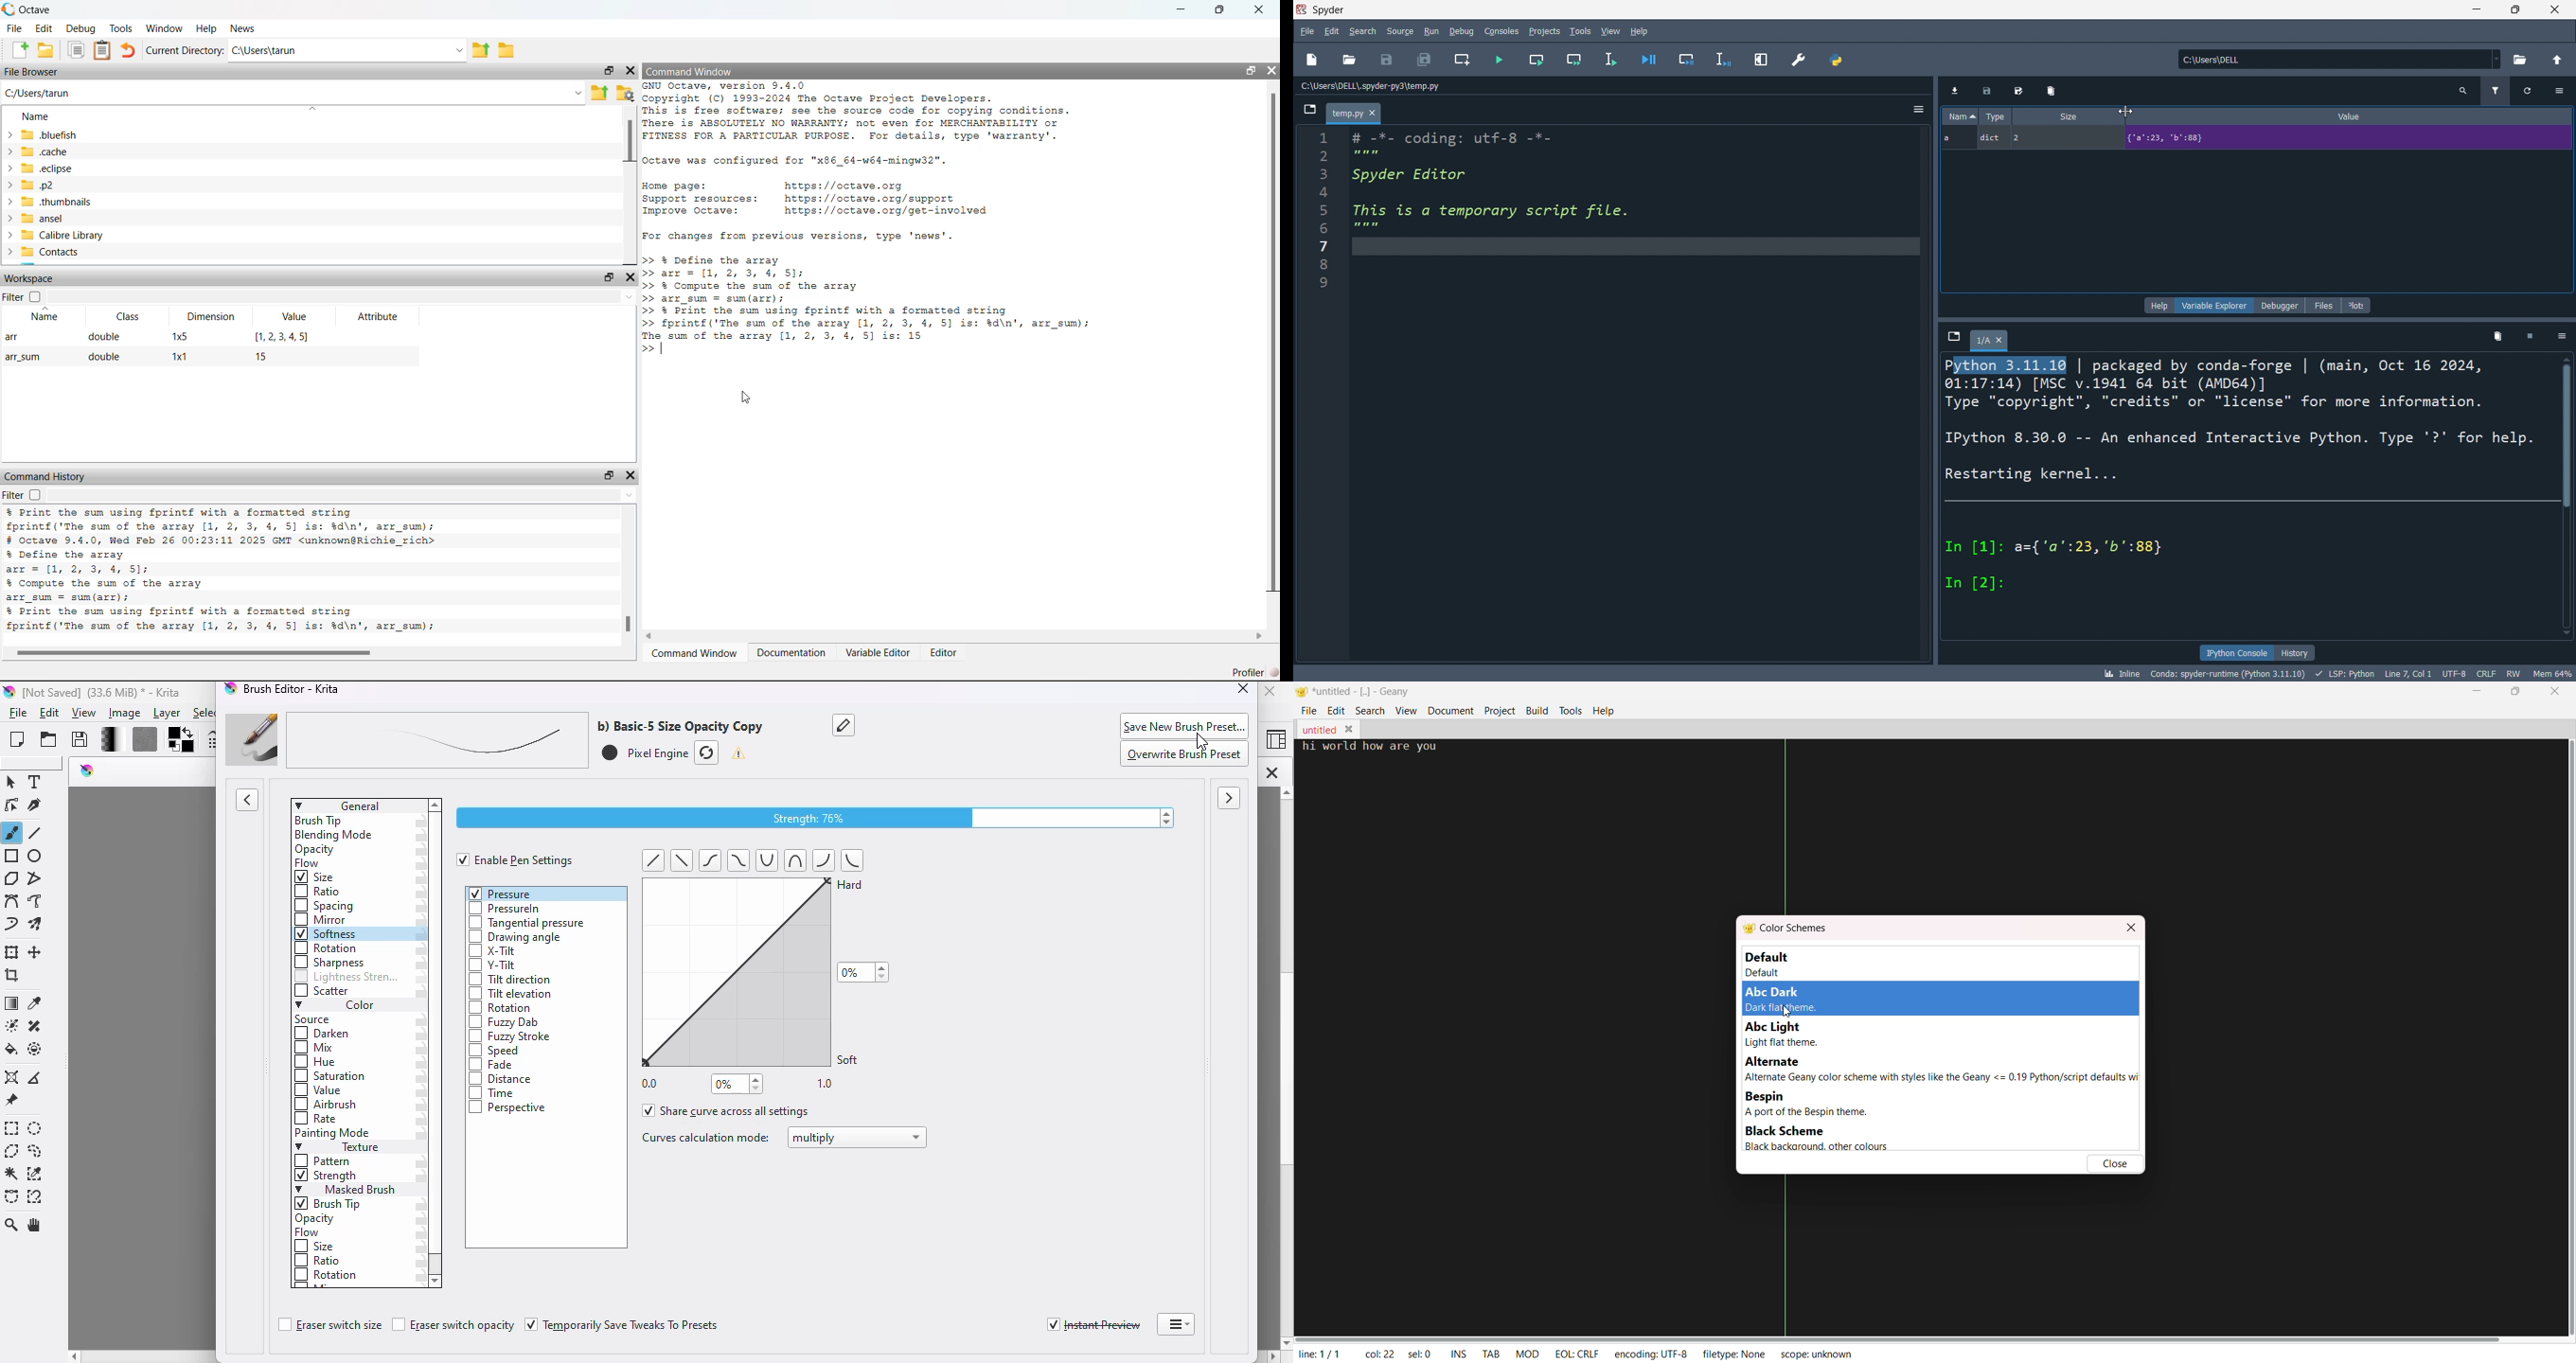 The width and height of the screenshot is (2576, 1372). What do you see at coordinates (2461, 90) in the screenshot?
I see `search` at bounding box center [2461, 90].